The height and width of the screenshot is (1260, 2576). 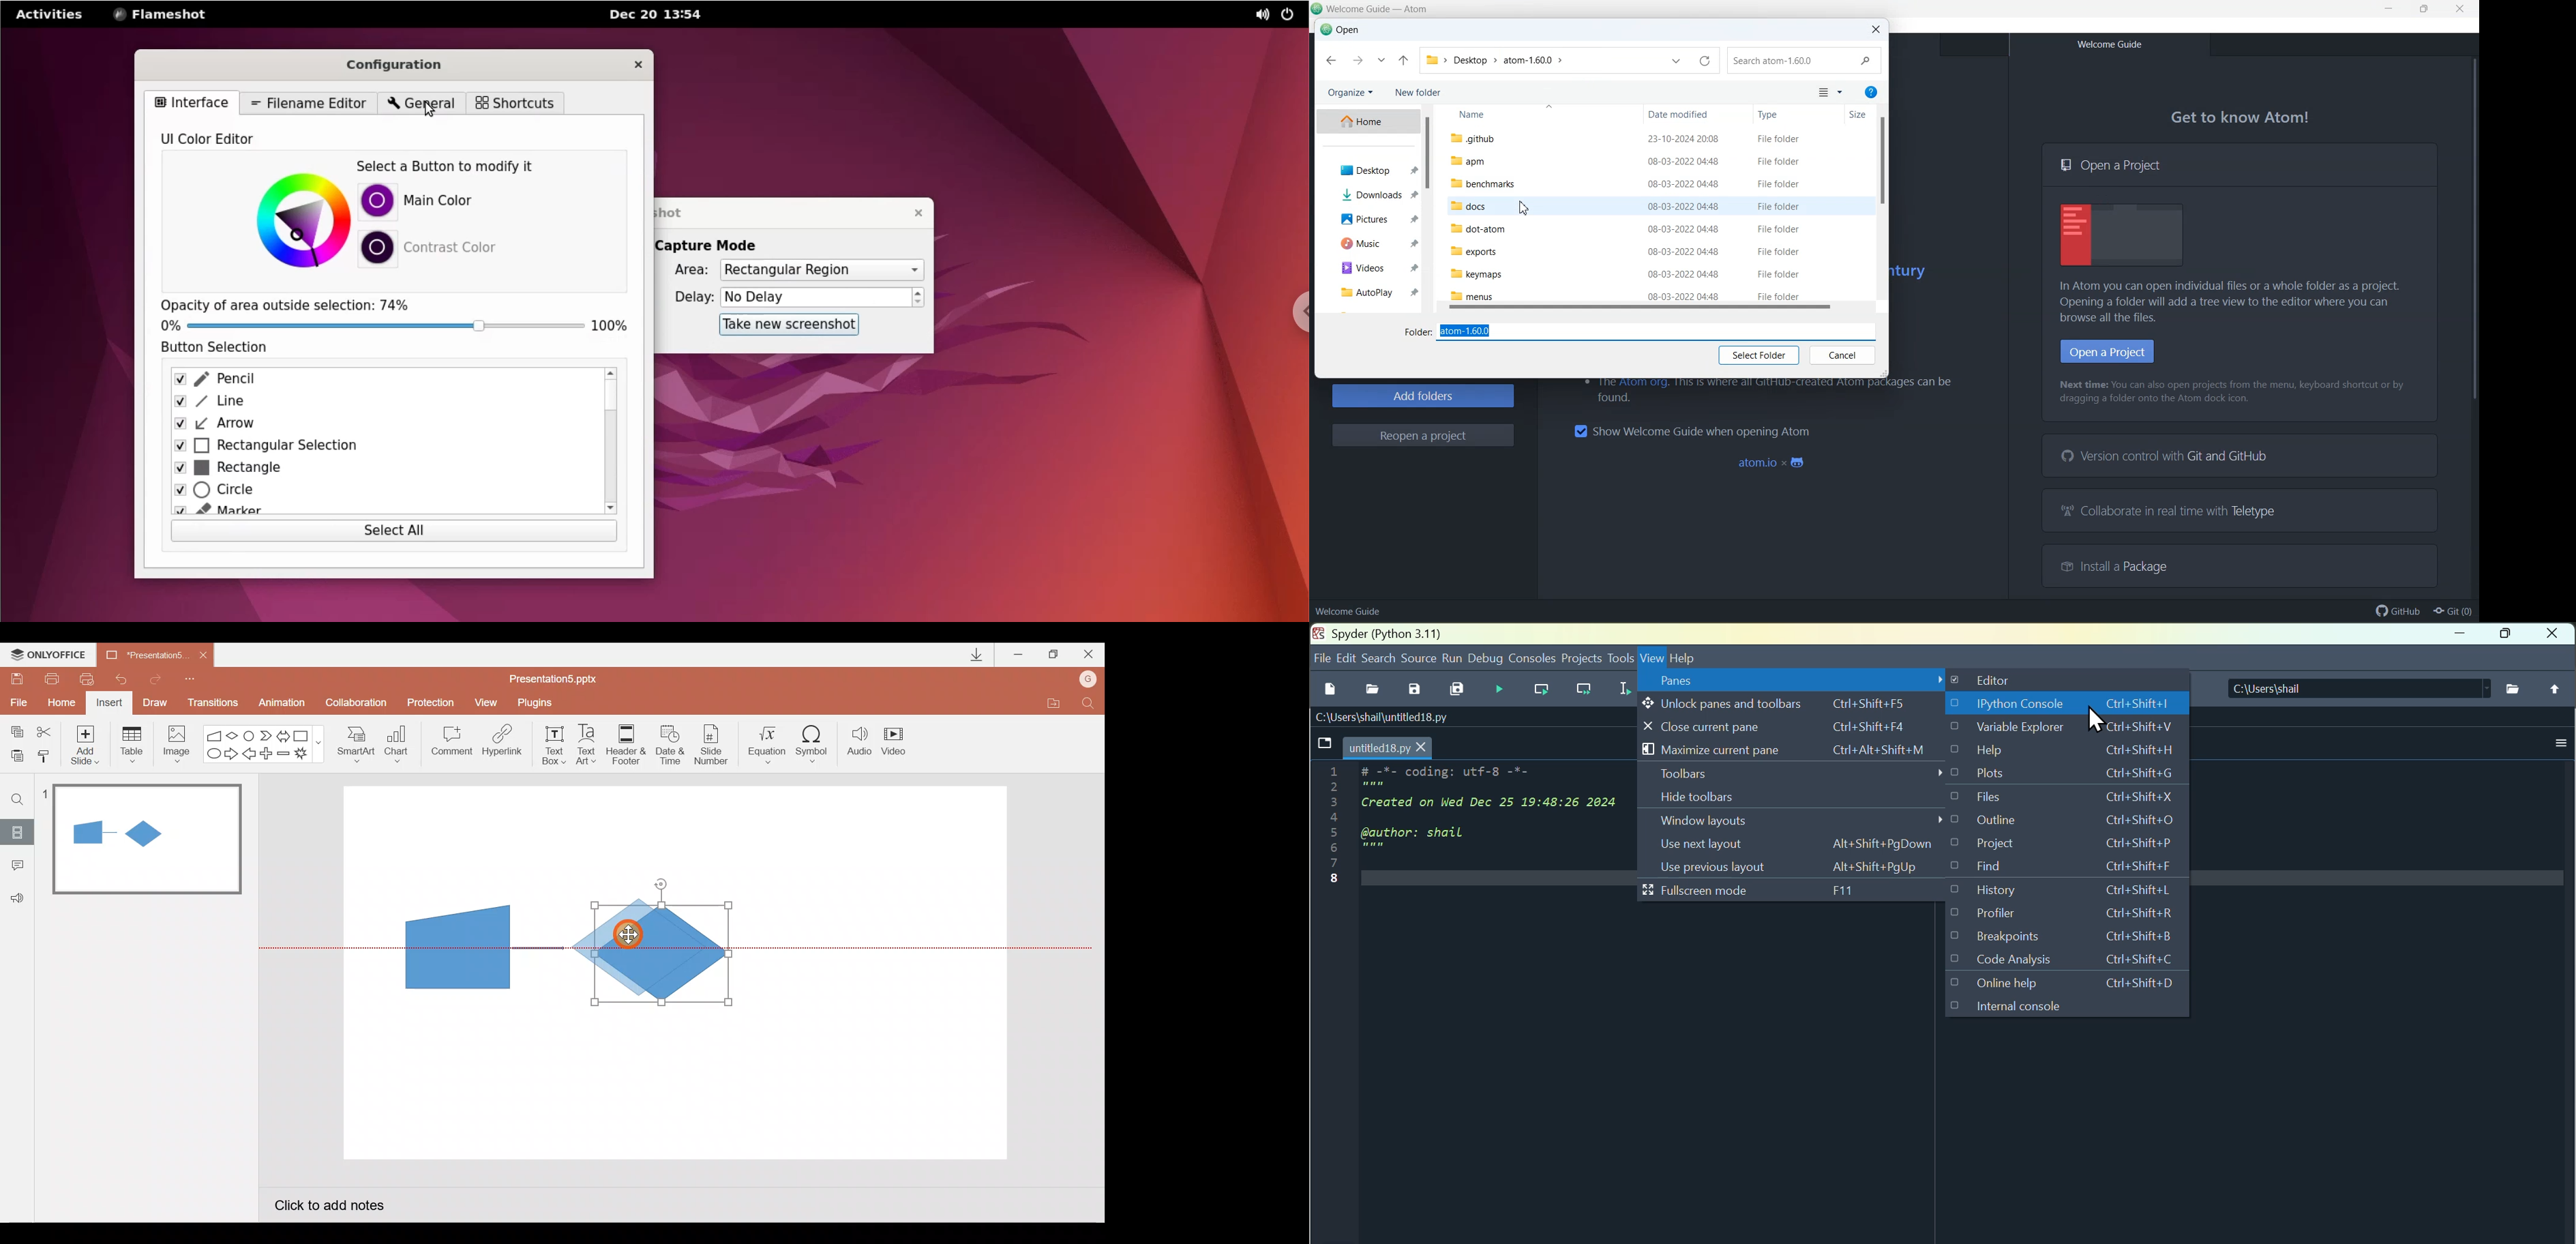 What do you see at coordinates (1681, 658) in the screenshot?
I see `help` at bounding box center [1681, 658].